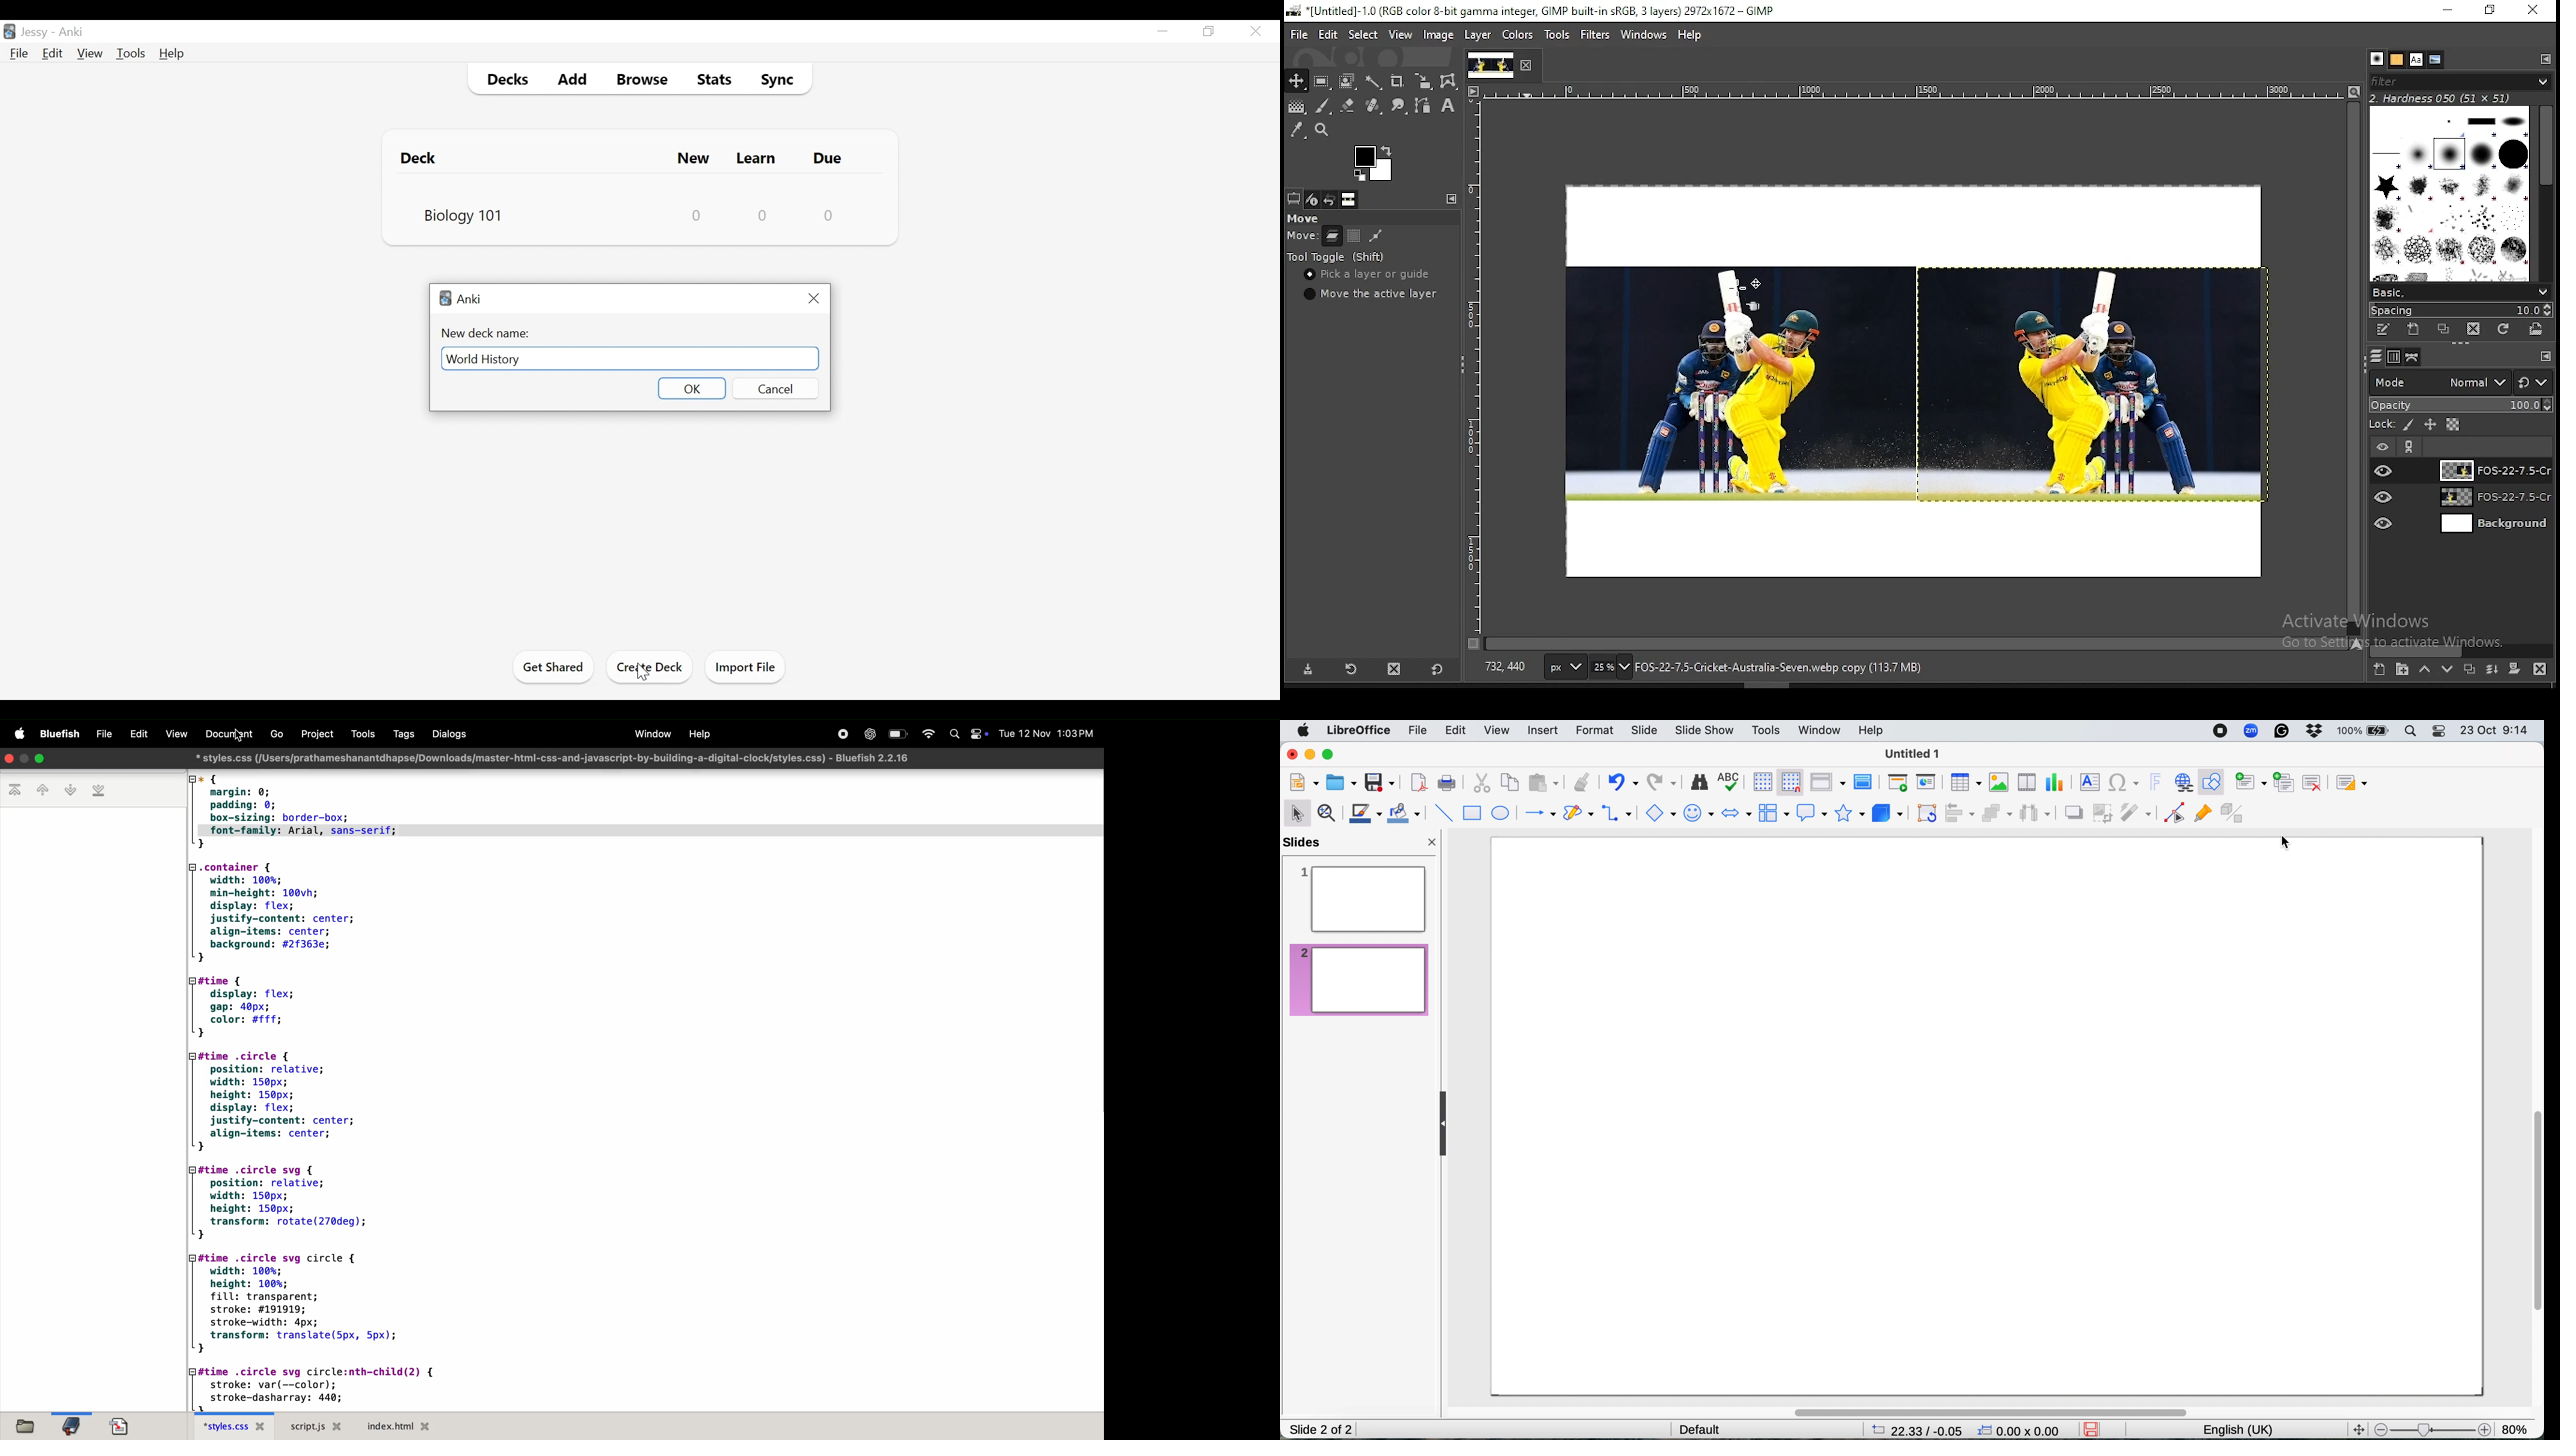 Image resolution: width=2576 pixels, height=1456 pixels. What do you see at coordinates (1730, 782) in the screenshot?
I see `spelling` at bounding box center [1730, 782].